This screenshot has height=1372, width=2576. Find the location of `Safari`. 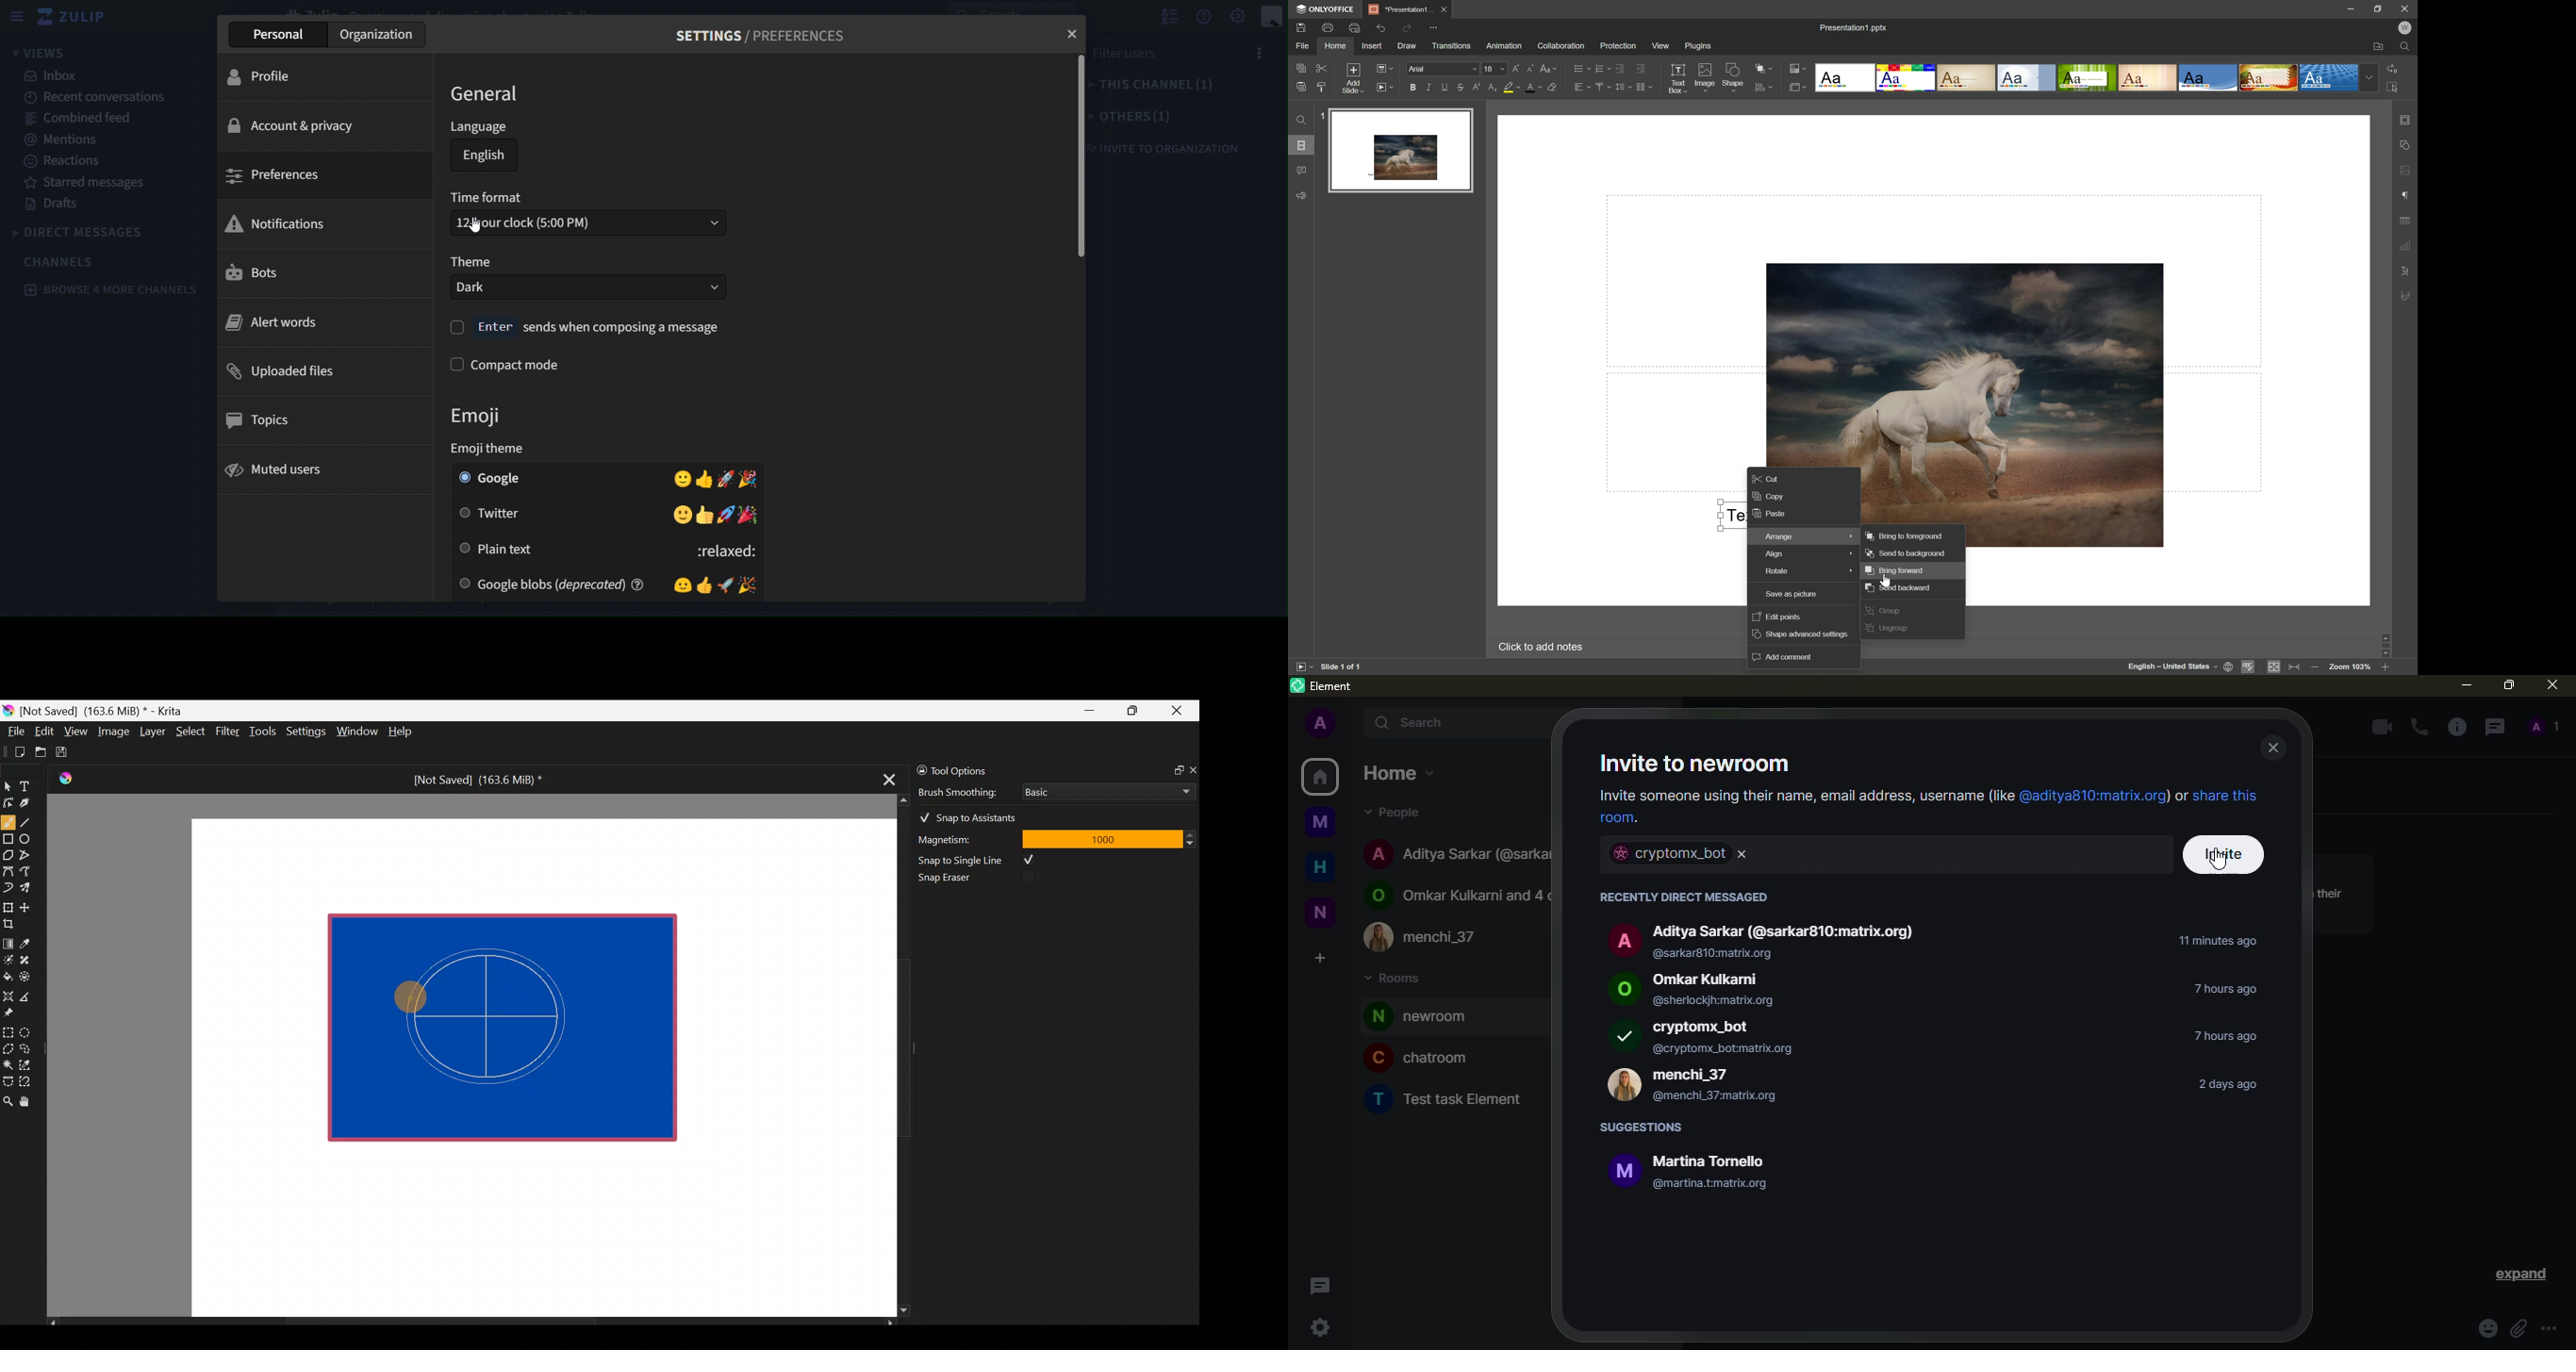

Safari is located at coordinates (2268, 78).